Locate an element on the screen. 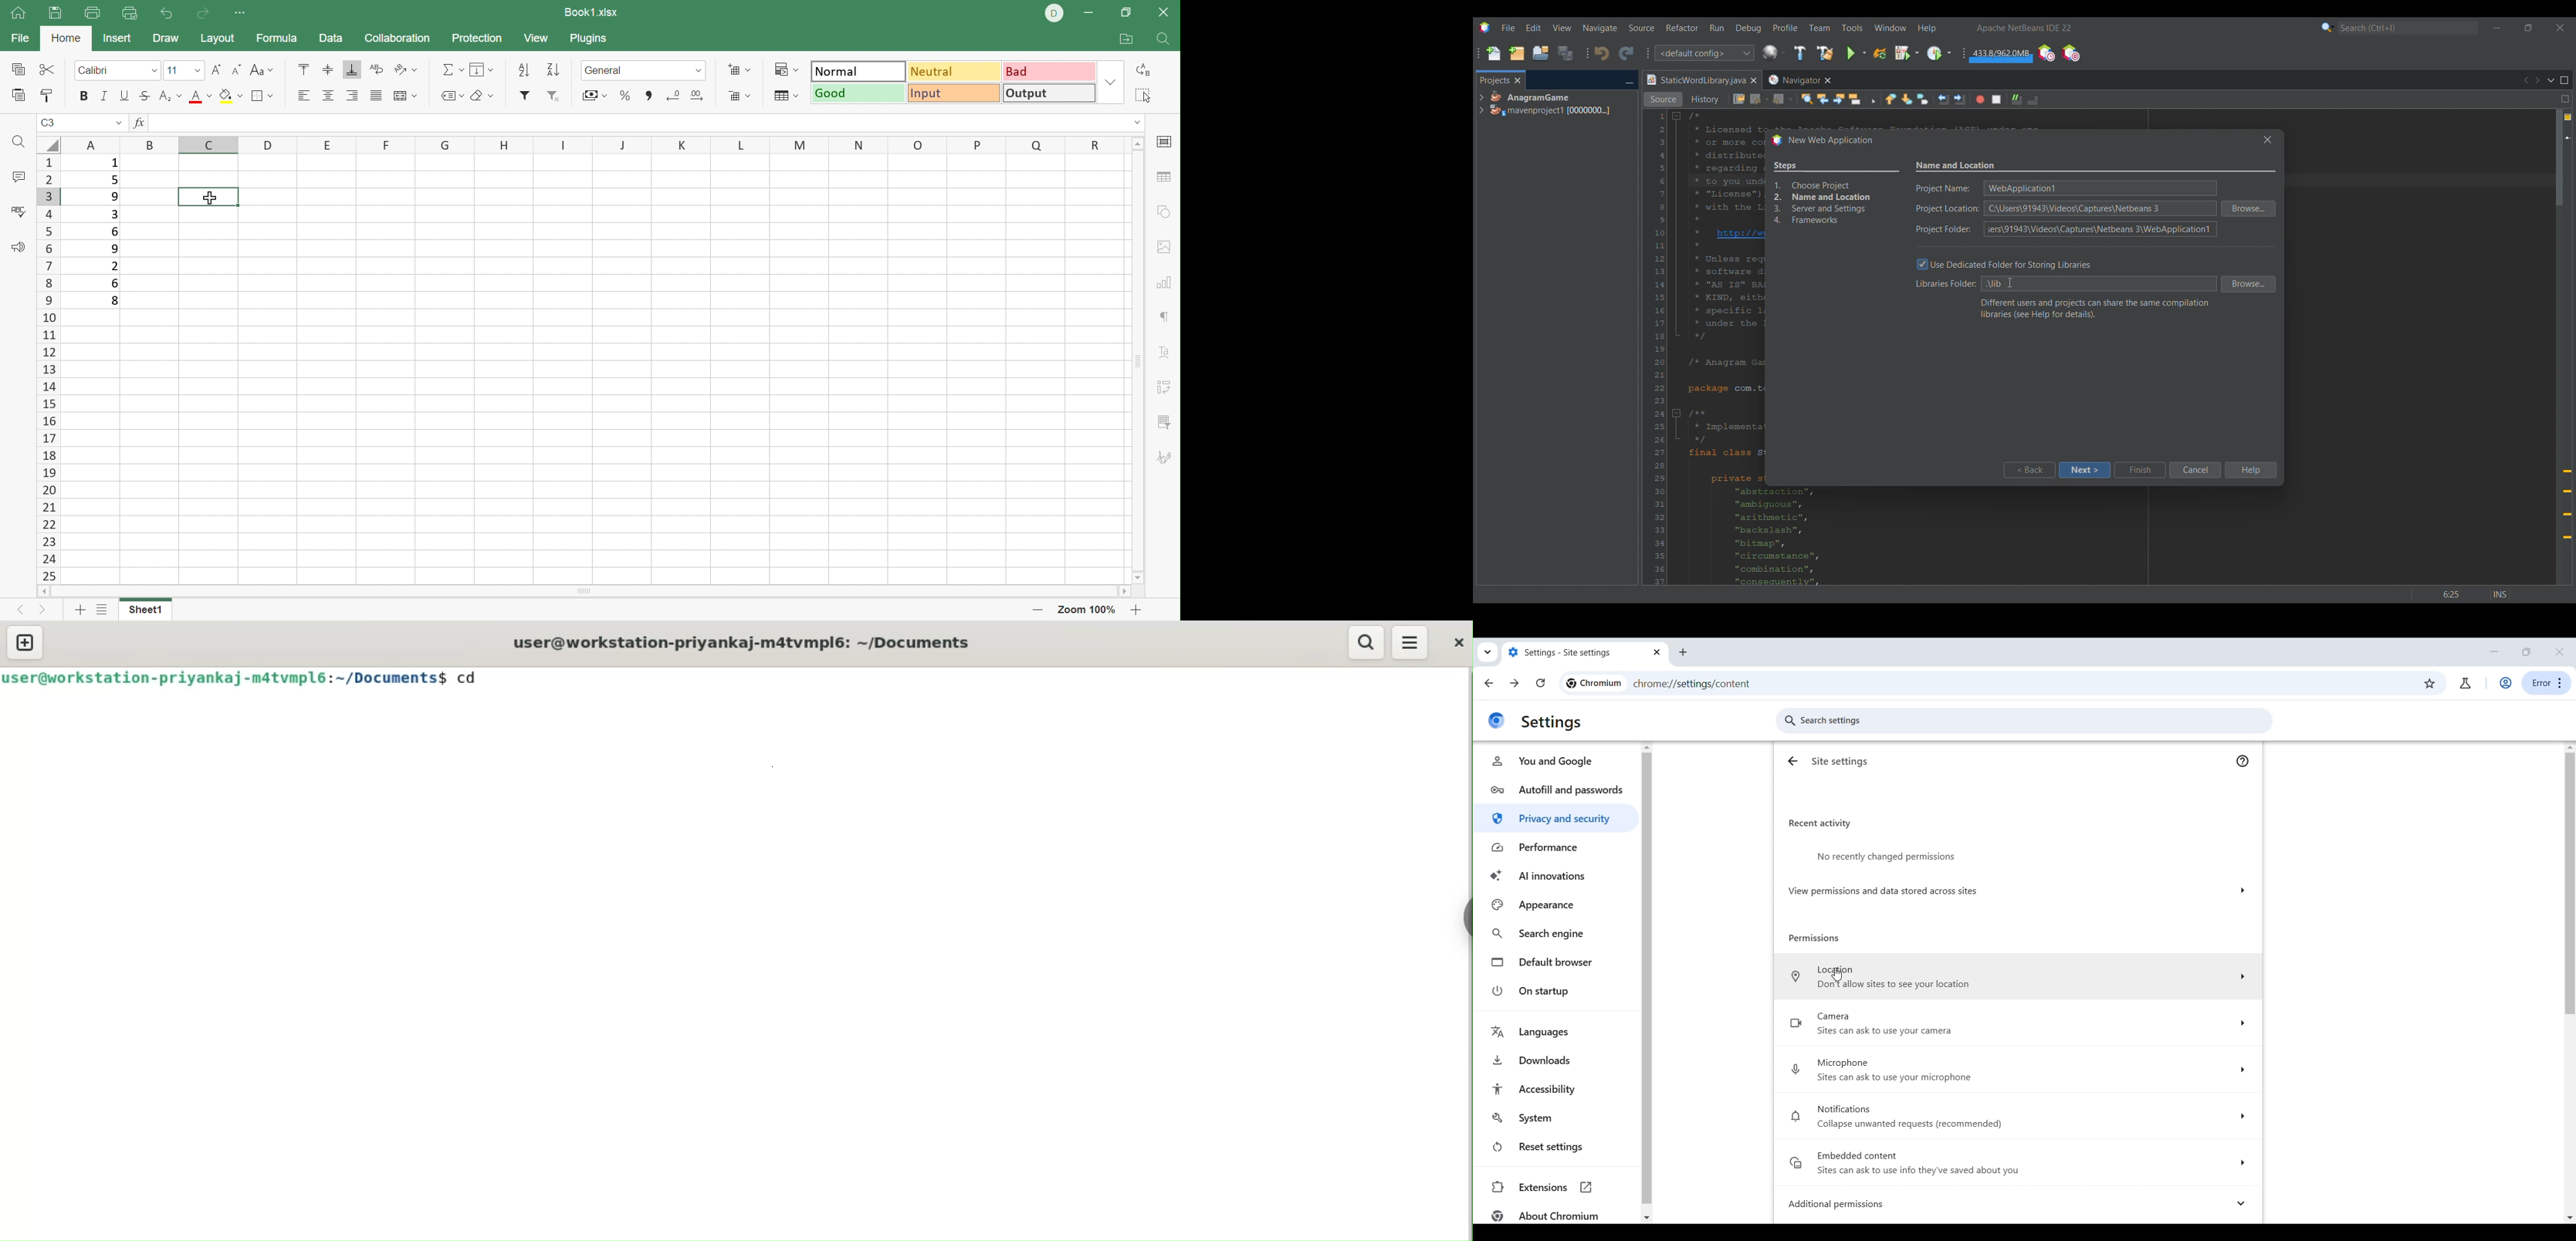  Drop Down is located at coordinates (153, 71).